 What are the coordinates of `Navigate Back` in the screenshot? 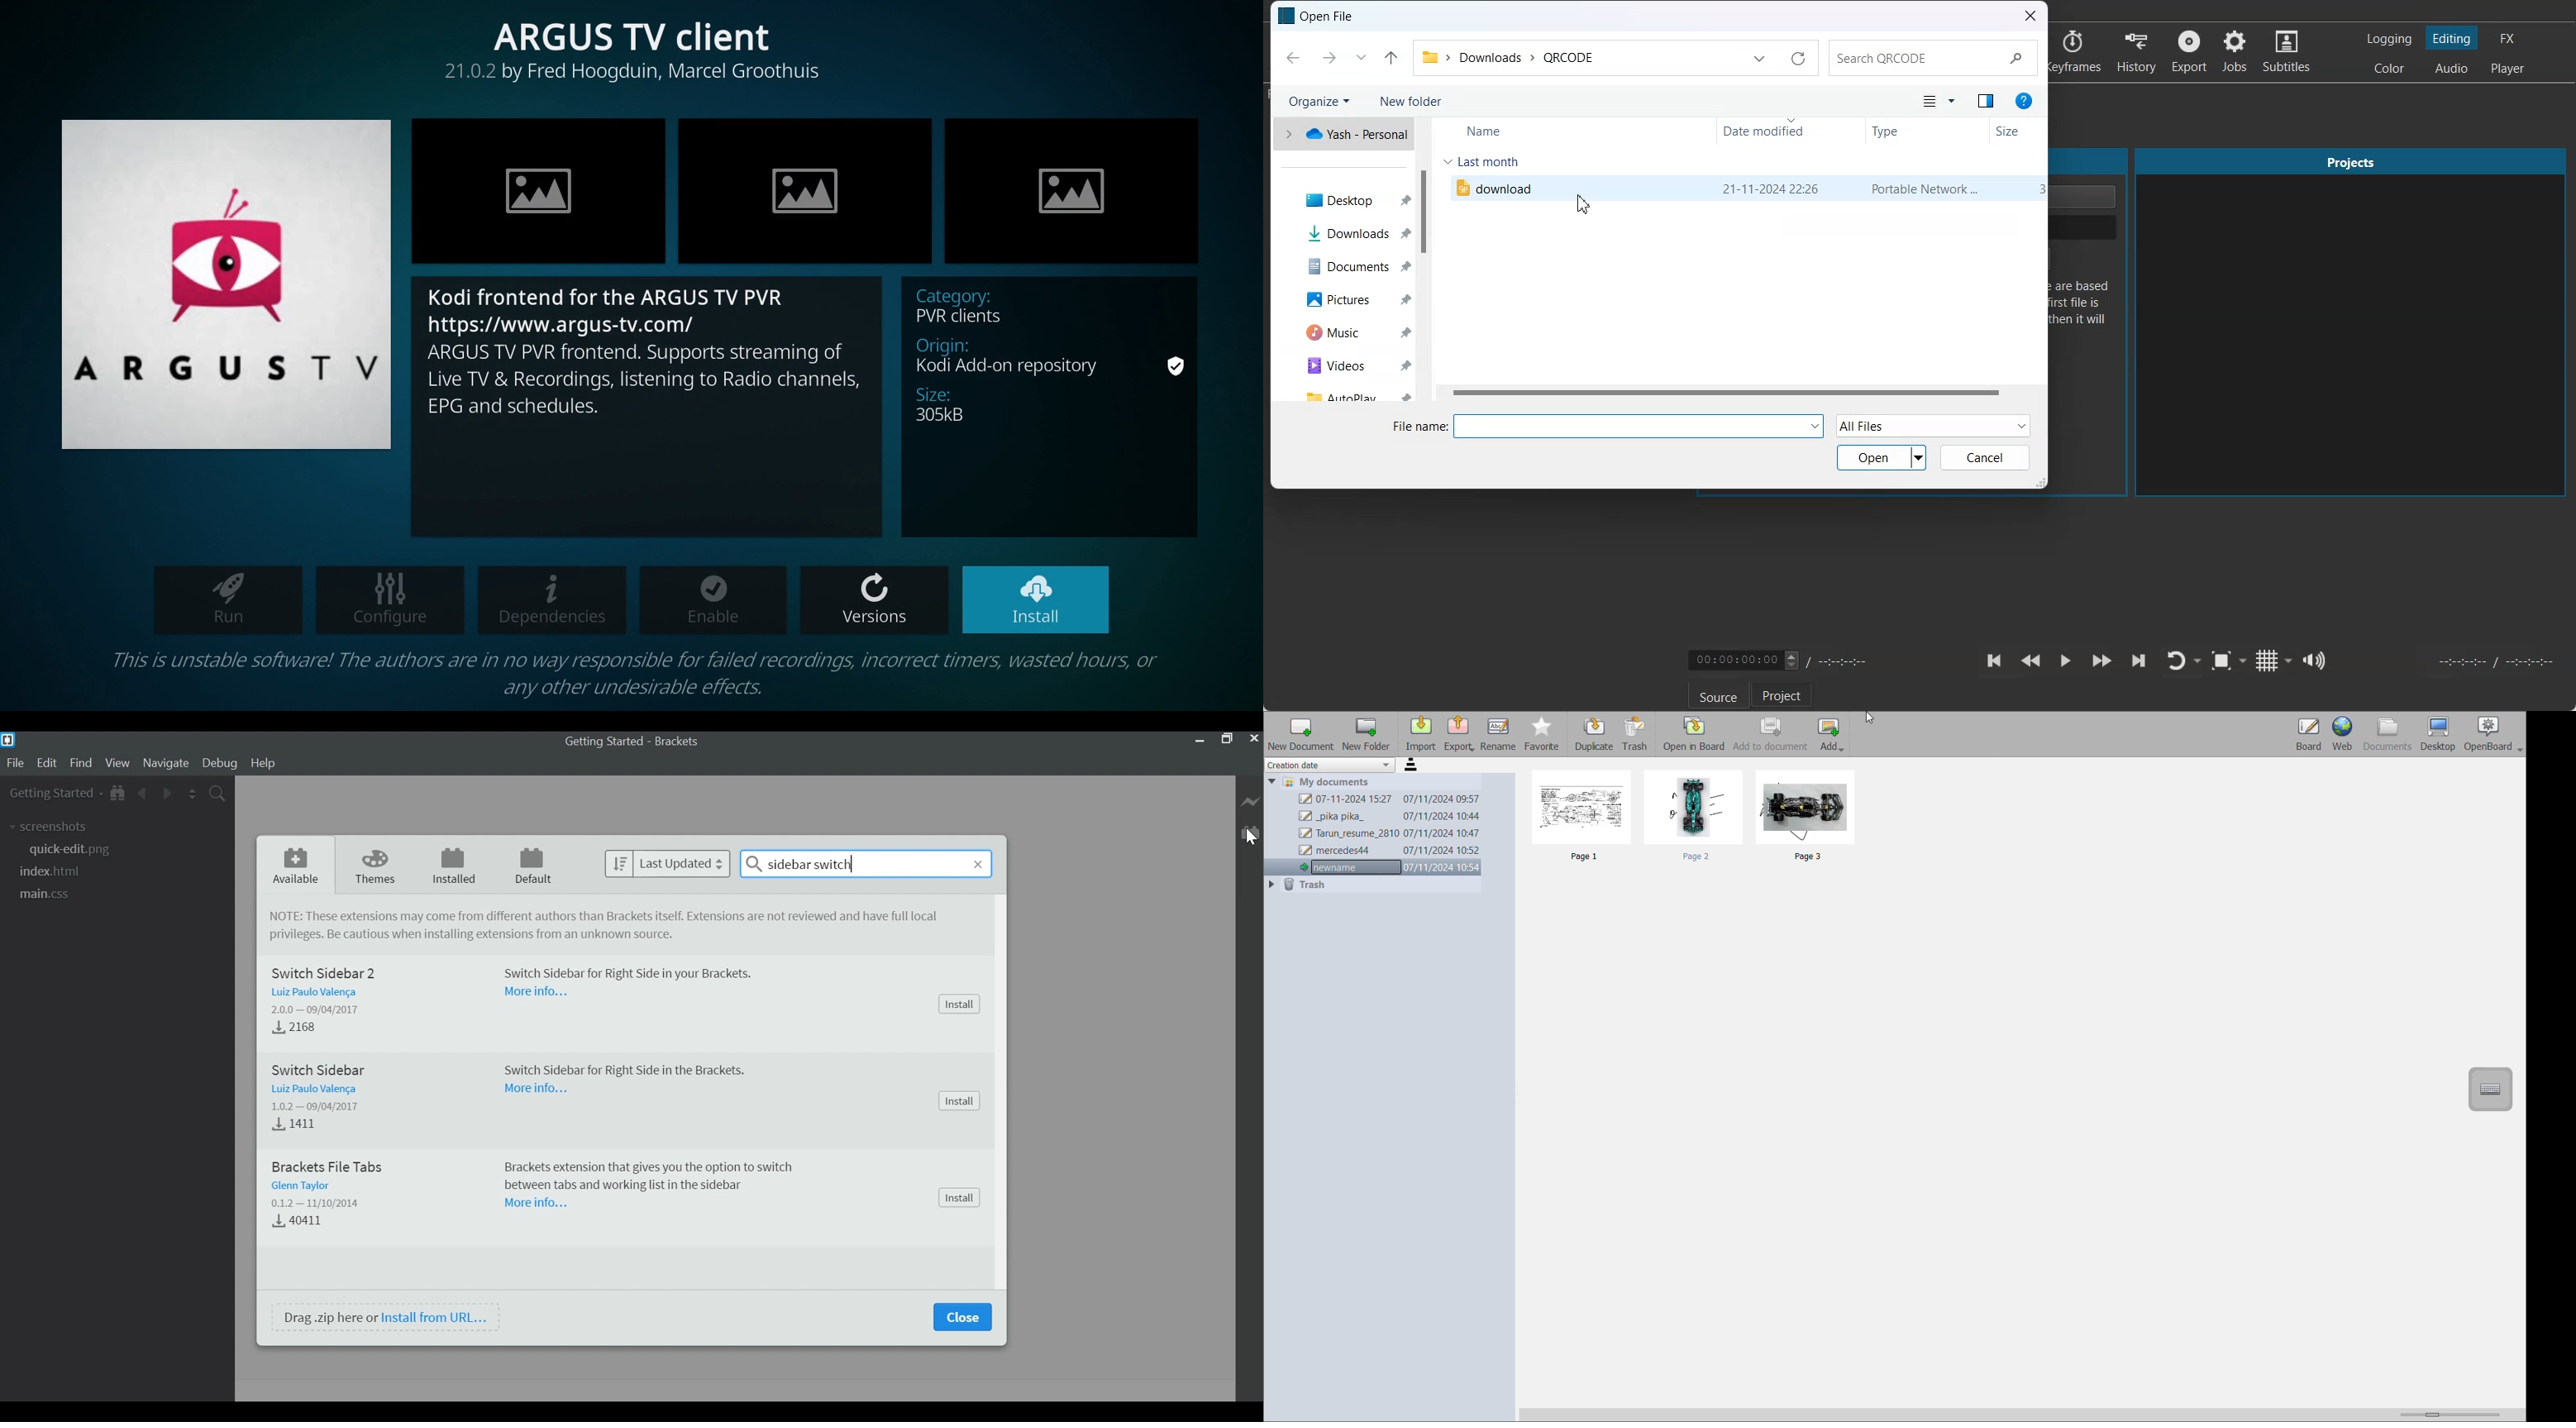 It's located at (144, 792).